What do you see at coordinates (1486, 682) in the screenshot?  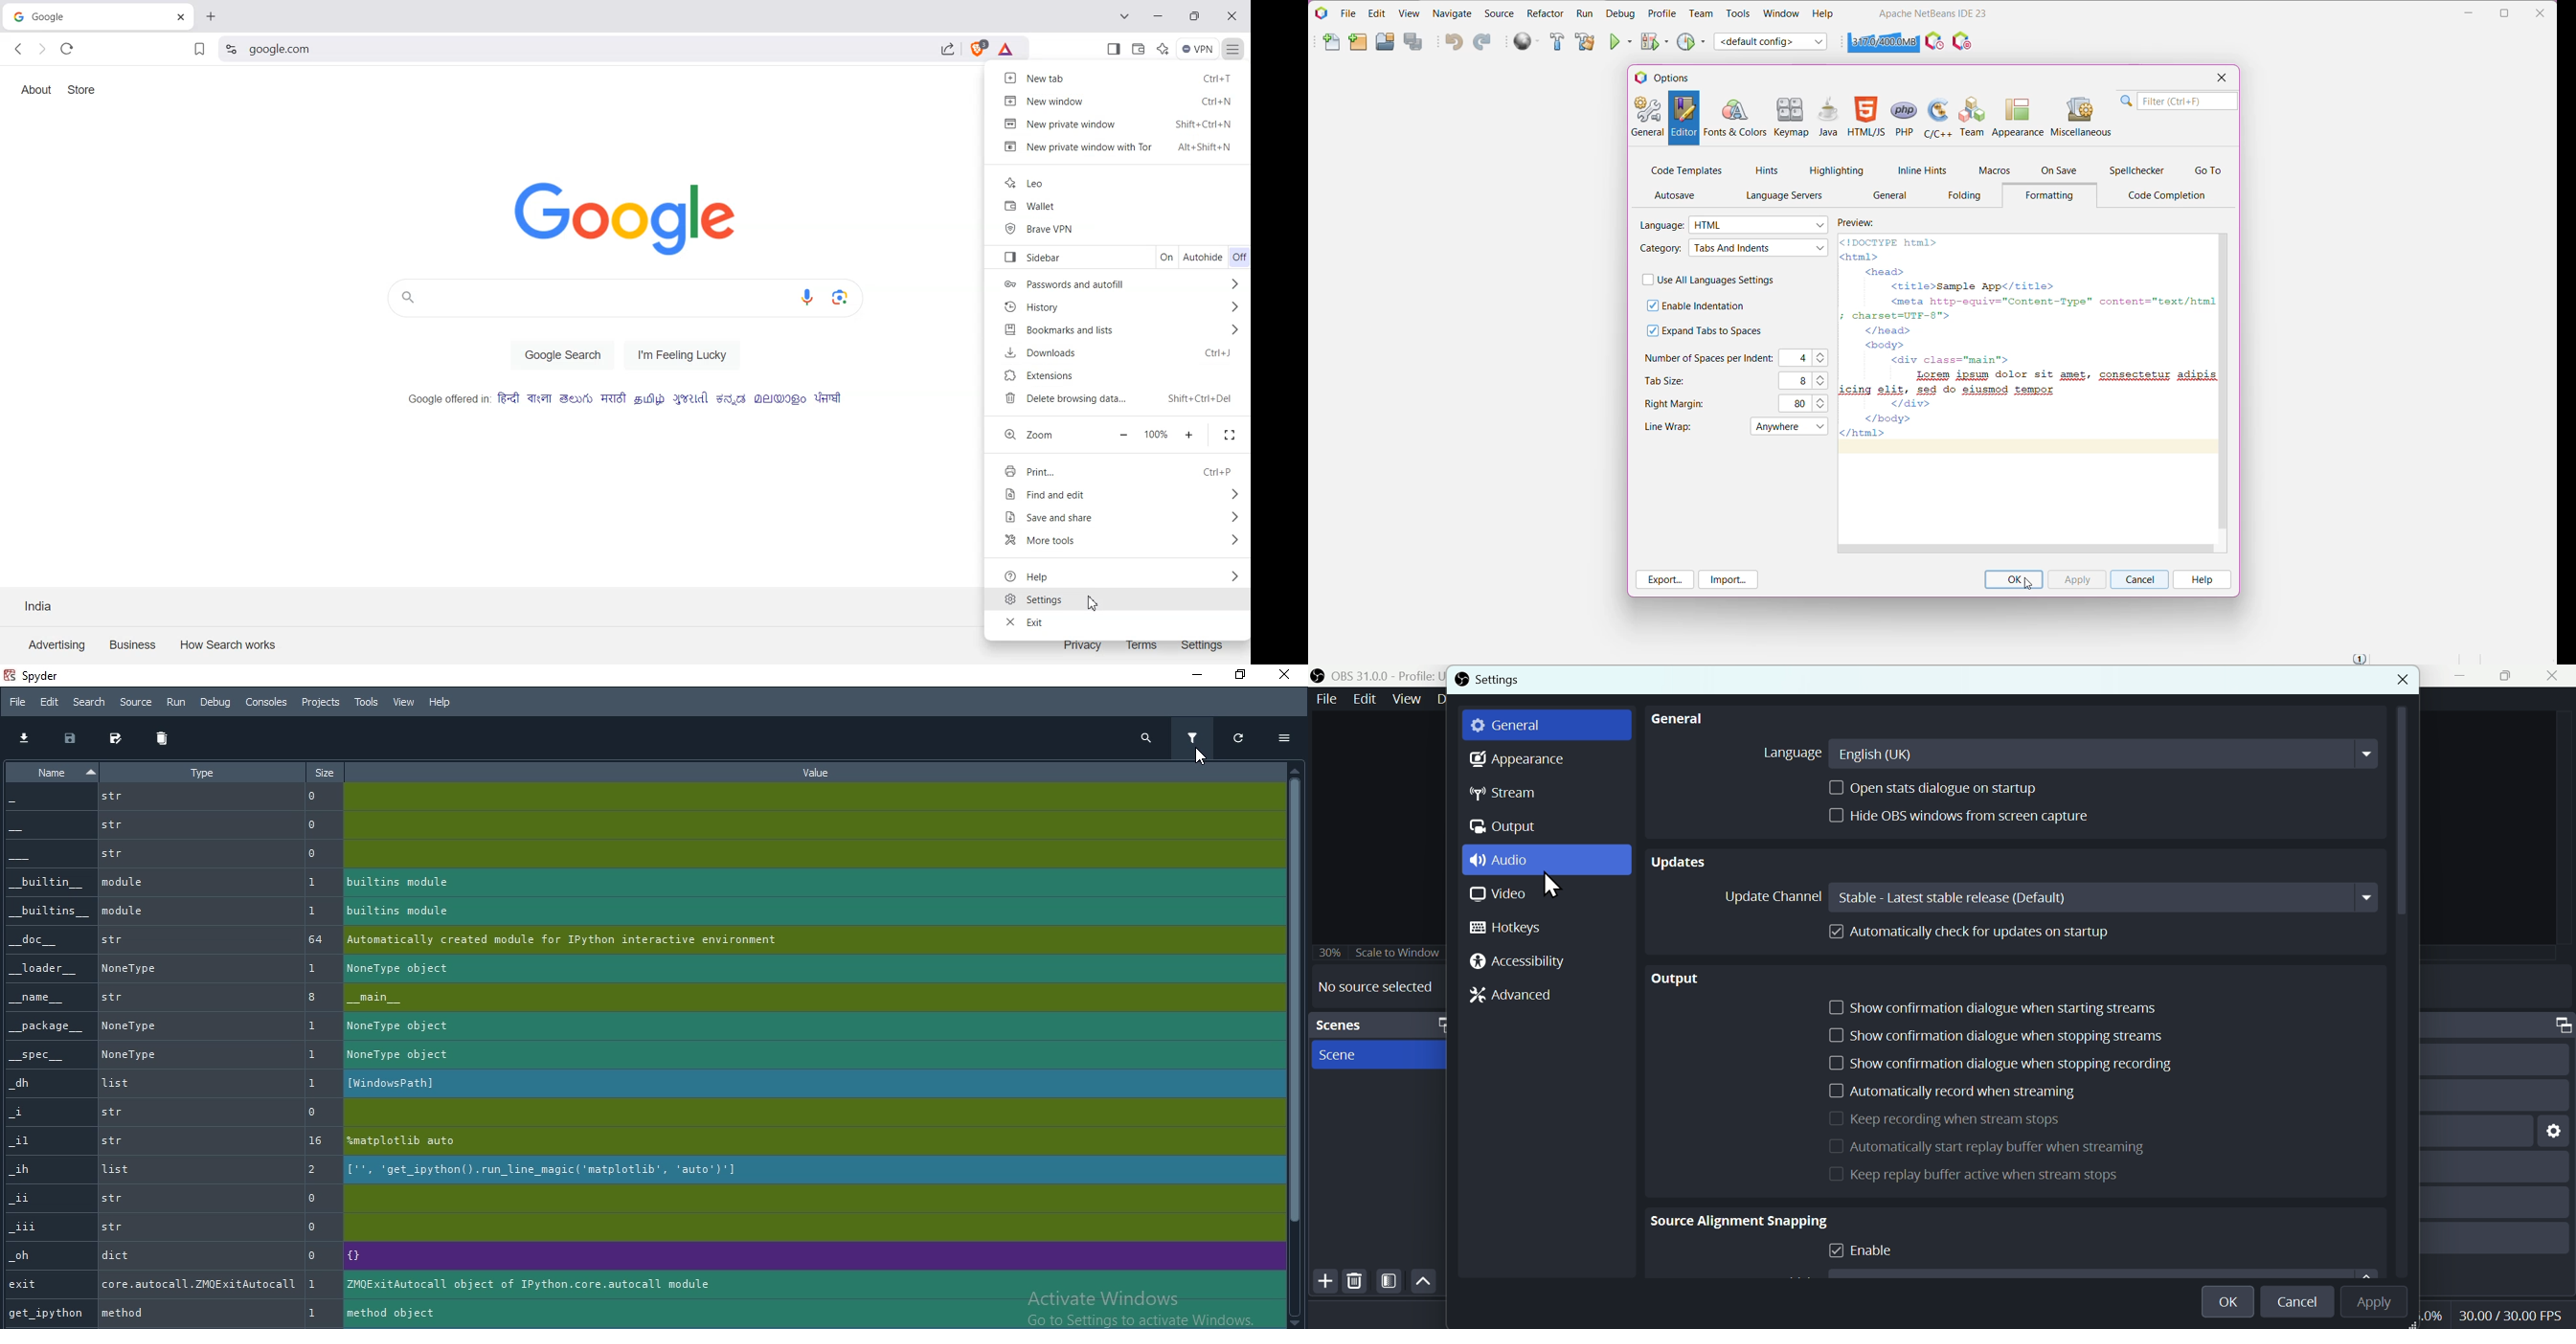 I see `settings` at bounding box center [1486, 682].